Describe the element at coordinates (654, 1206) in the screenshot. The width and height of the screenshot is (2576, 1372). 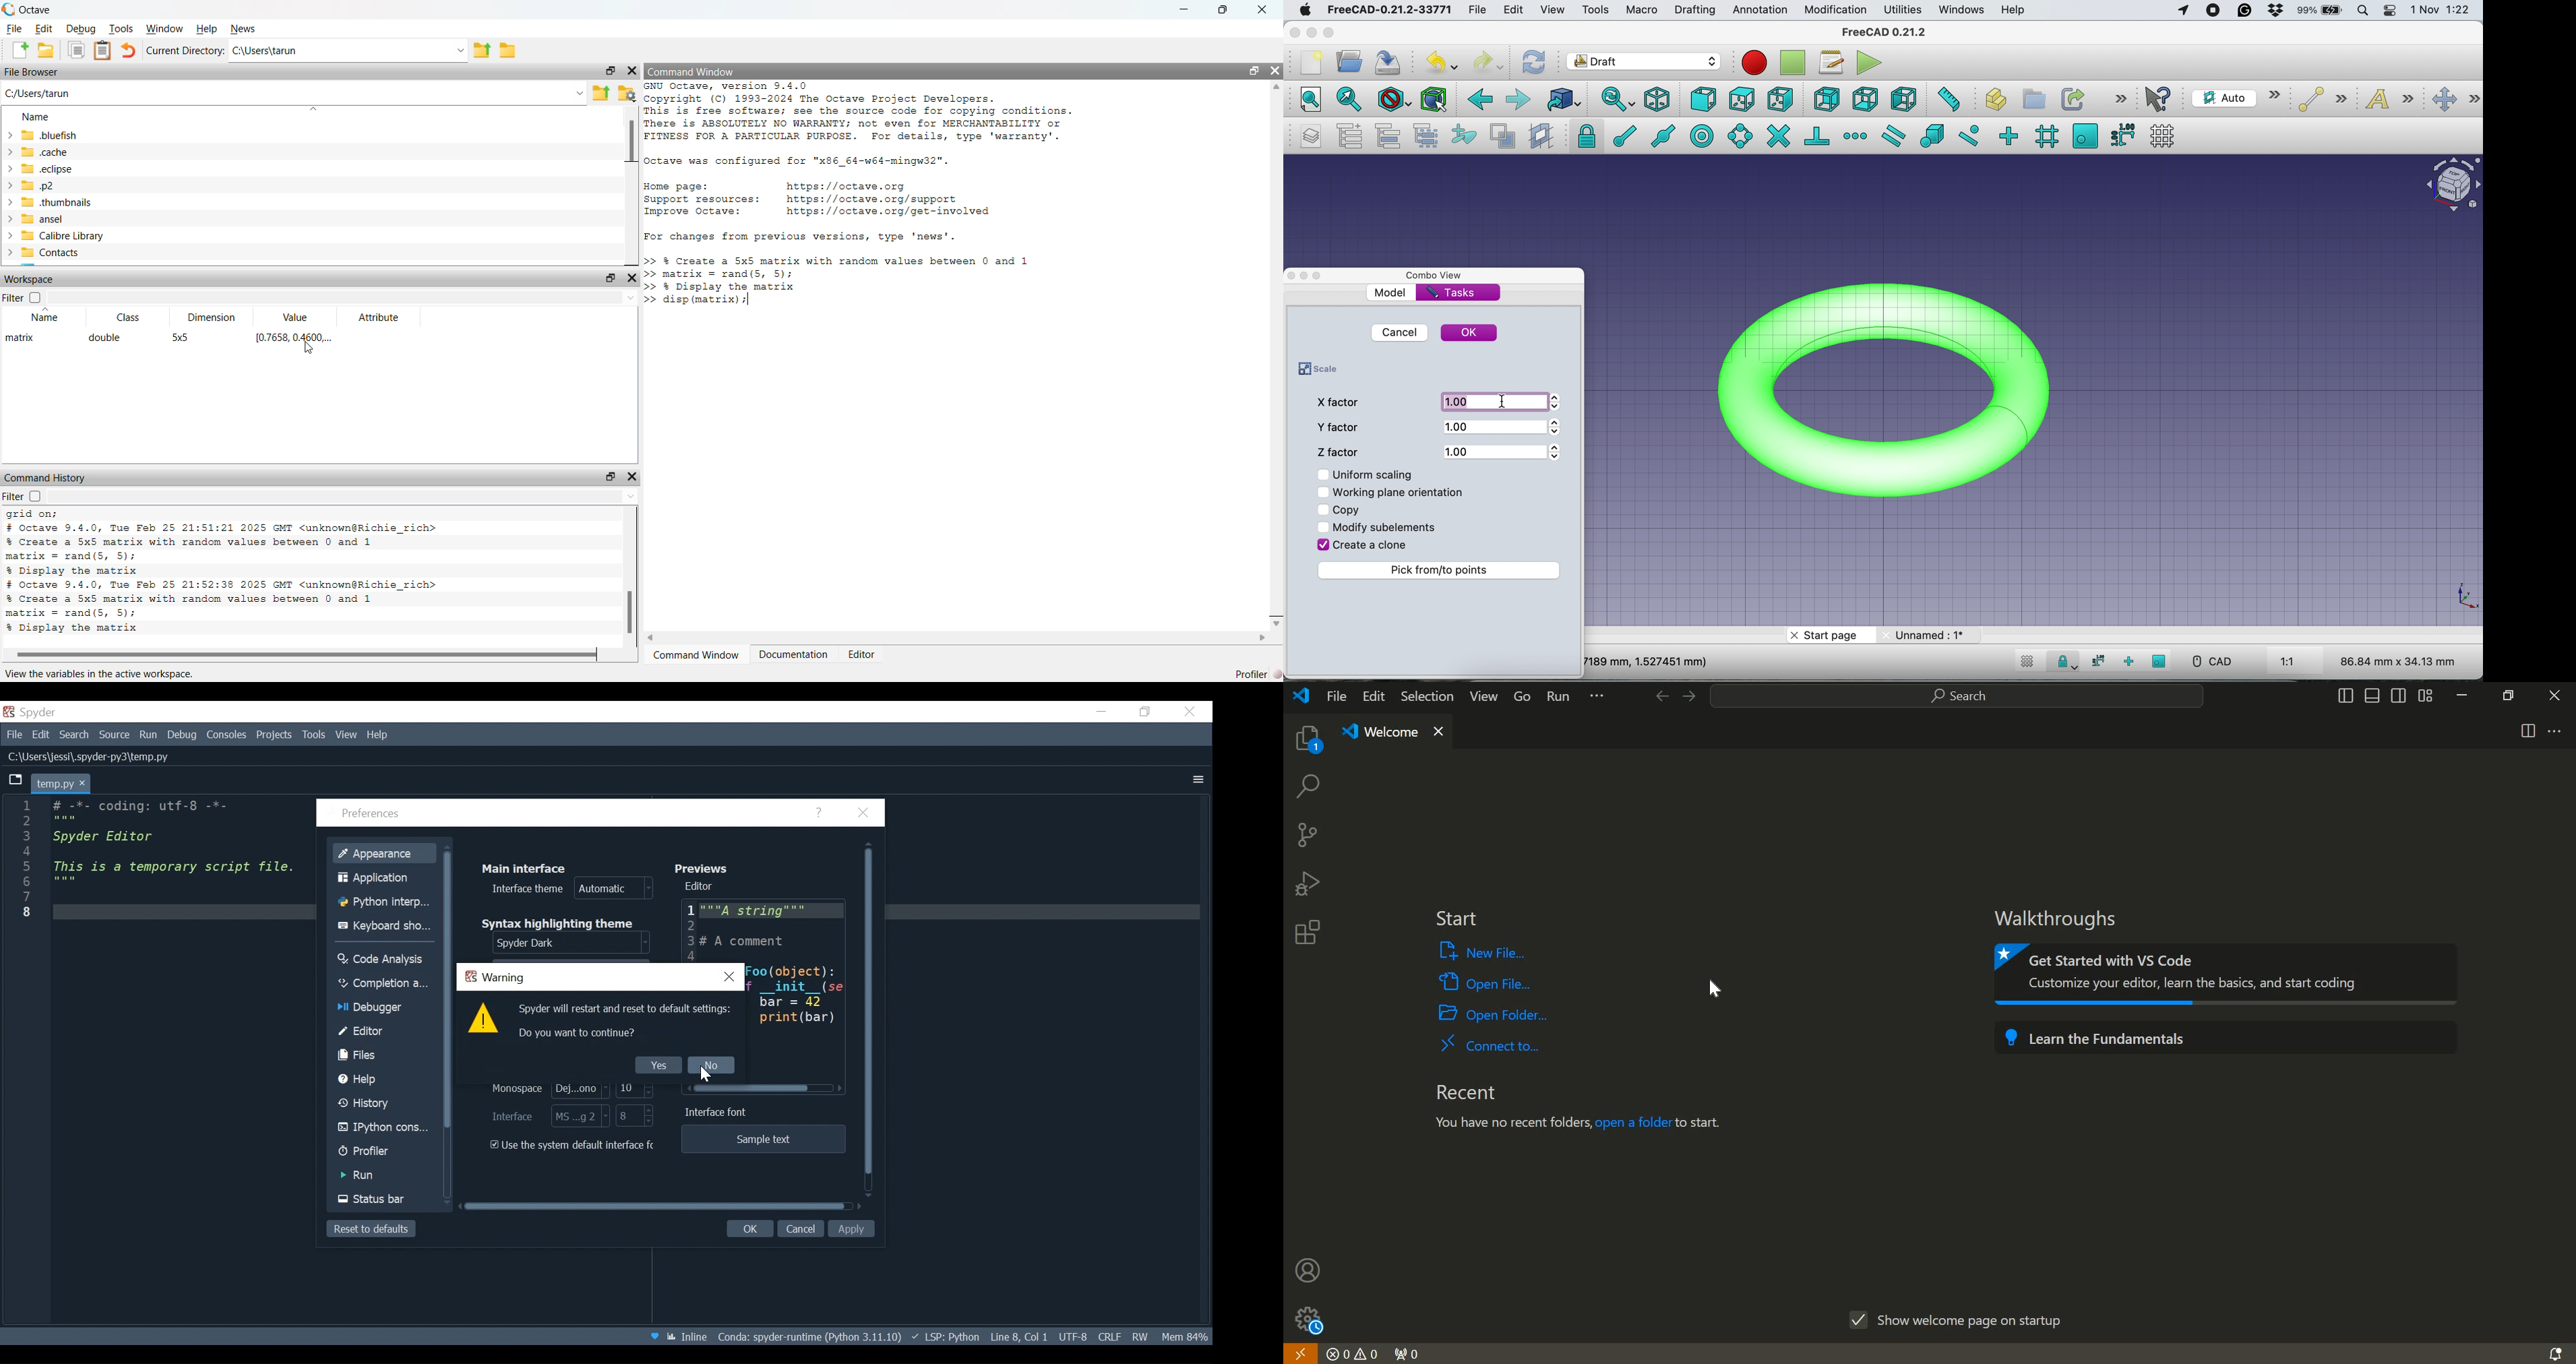
I see `Horizontal Scroll bar` at that location.